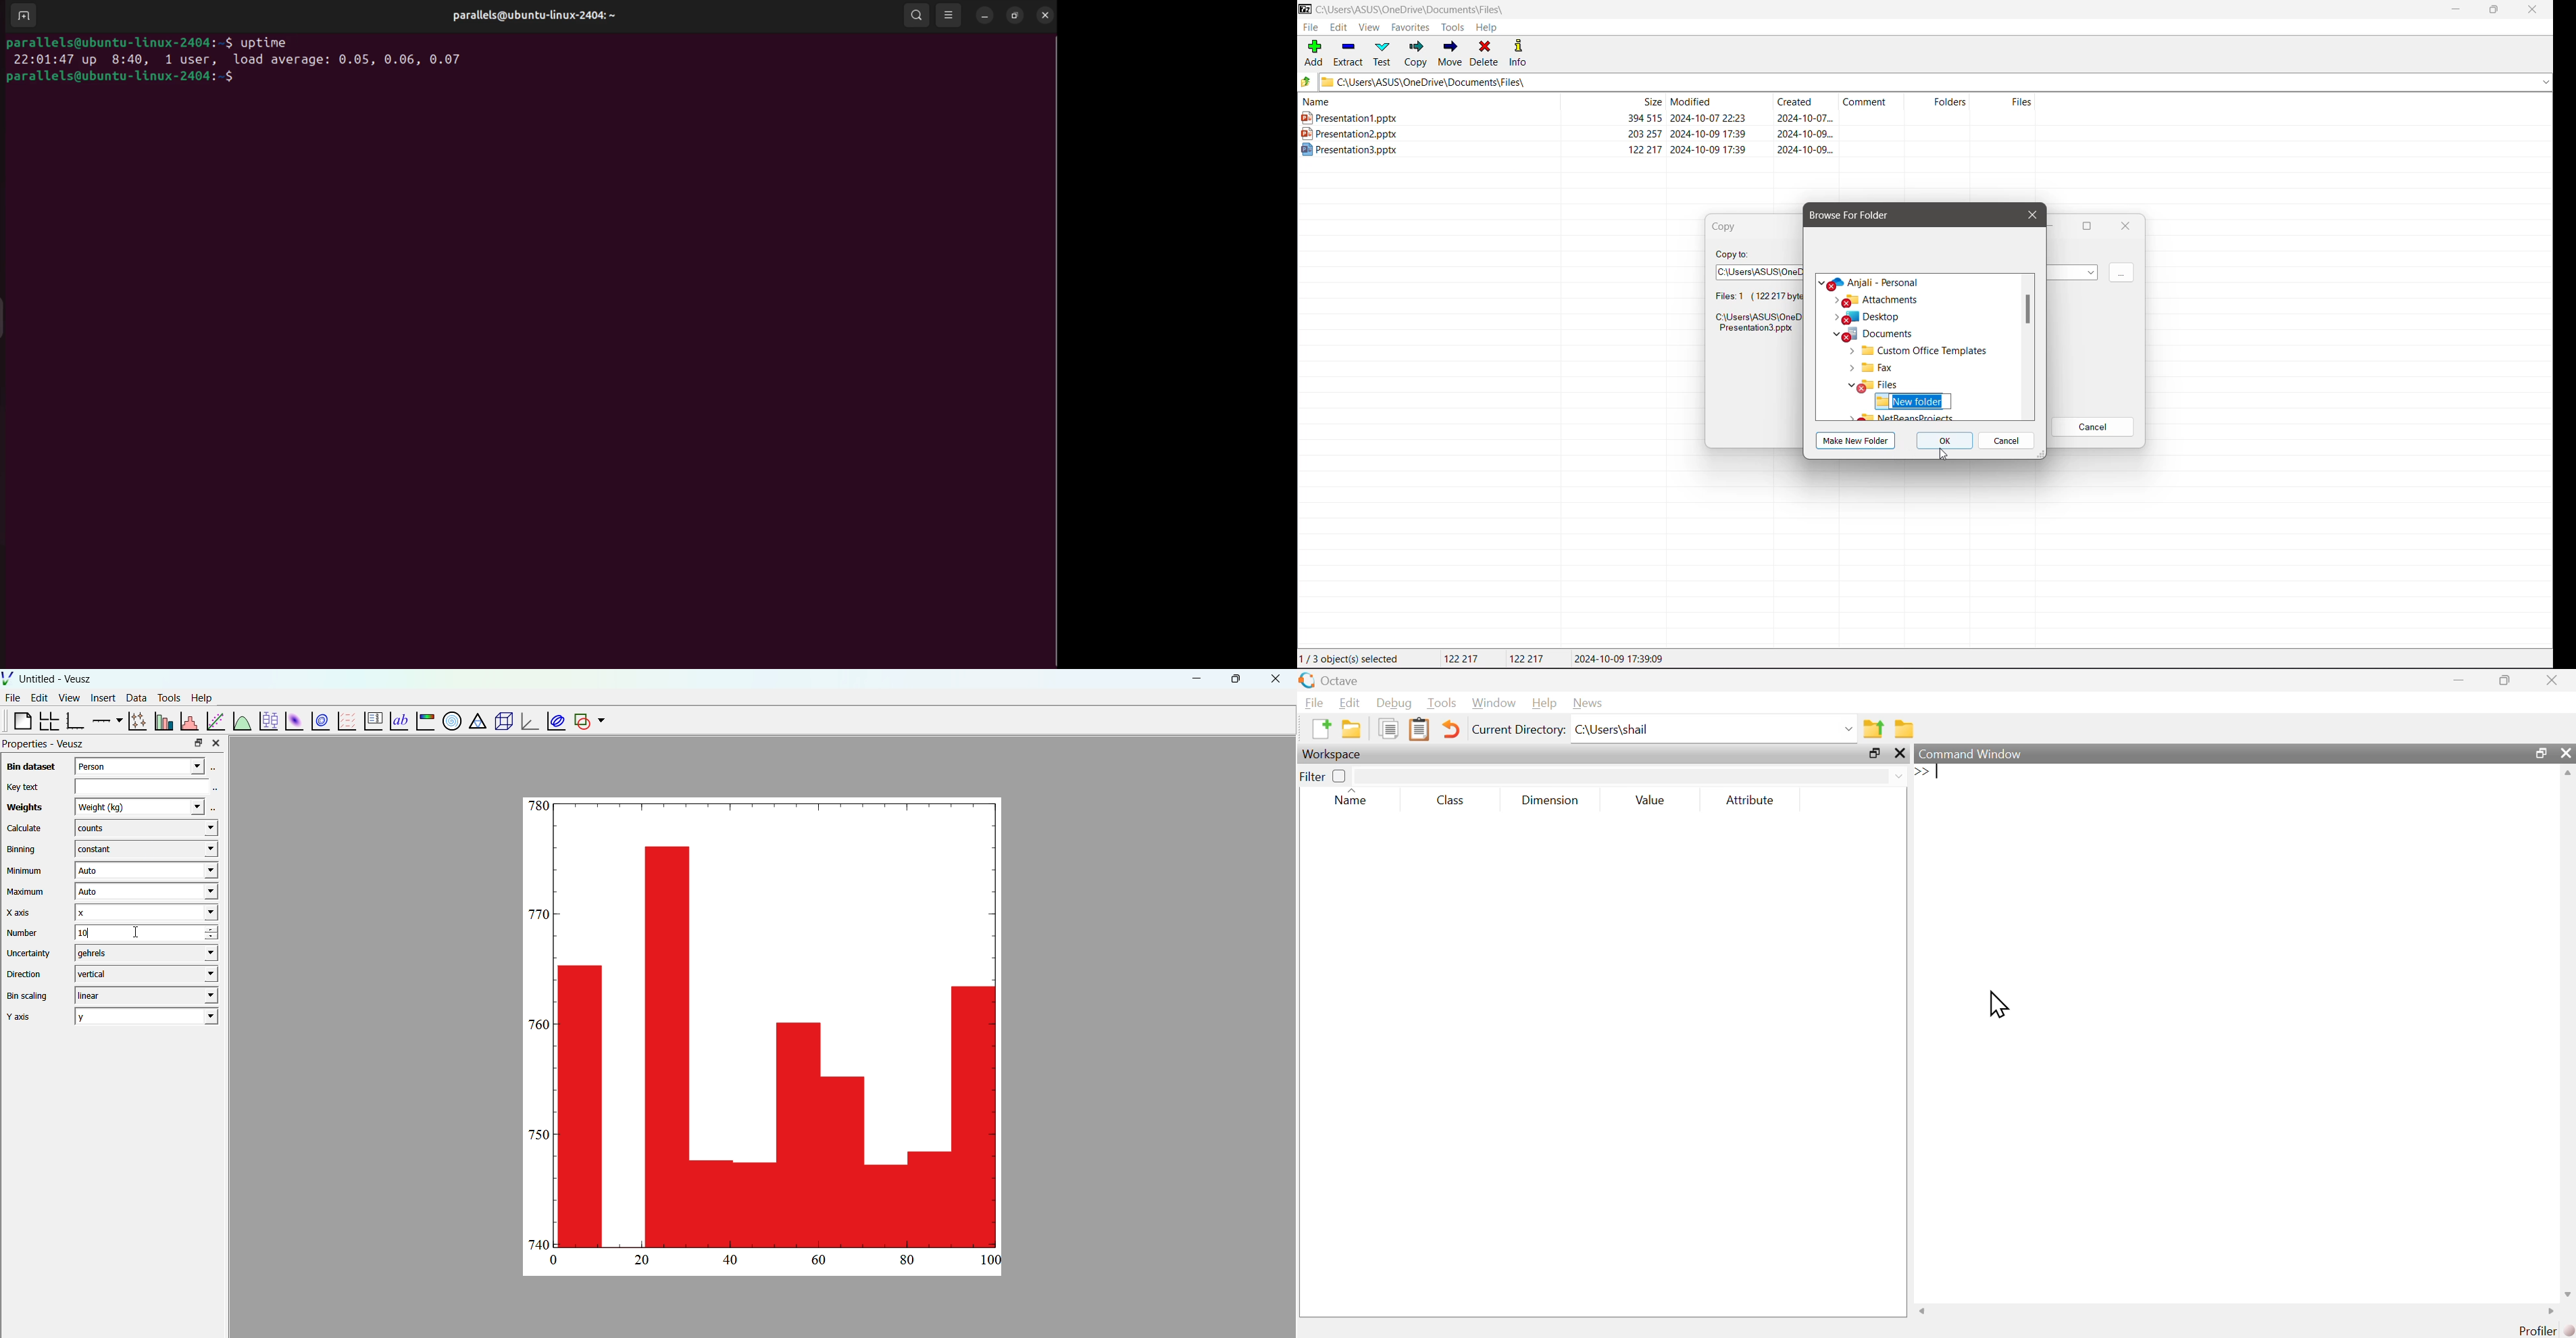 This screenshot has height=1344, width=2576. What do you see at coordinates (1652, 802) in the screenshot?
I see `Value` at bounding box center [1652, 802].